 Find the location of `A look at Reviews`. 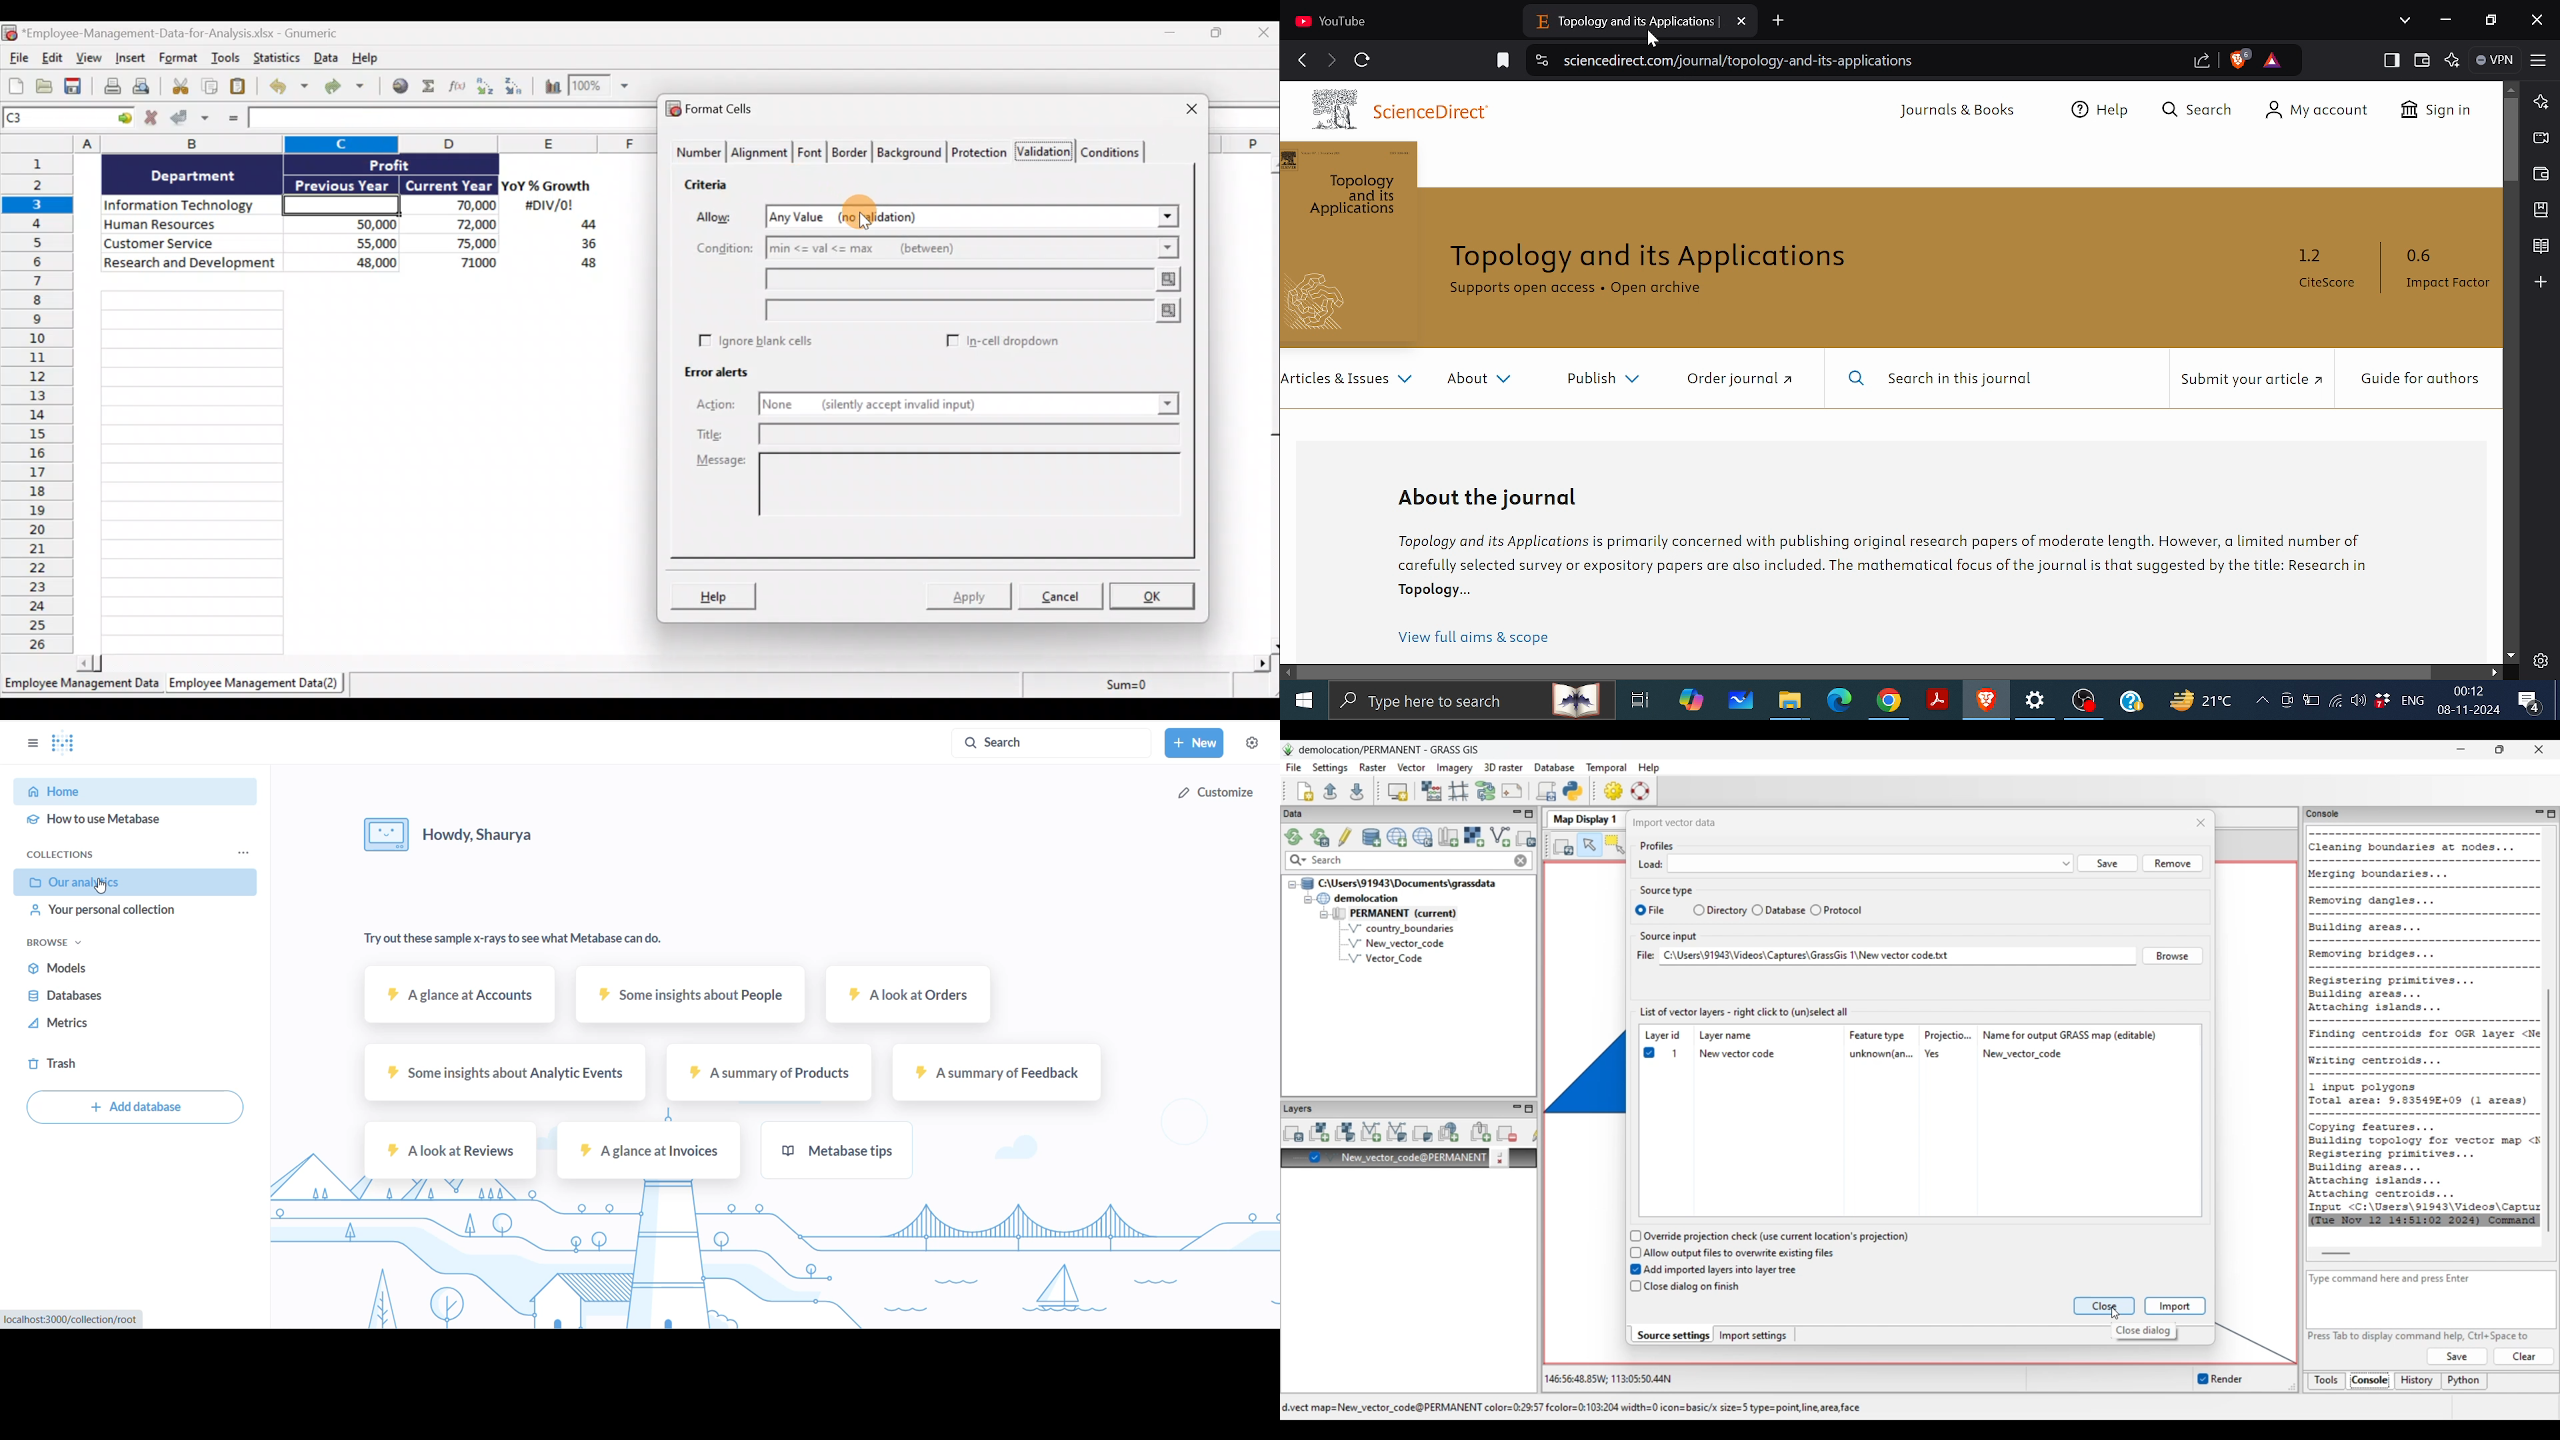

A look at Reviews is located at coordinates (447, 1156).